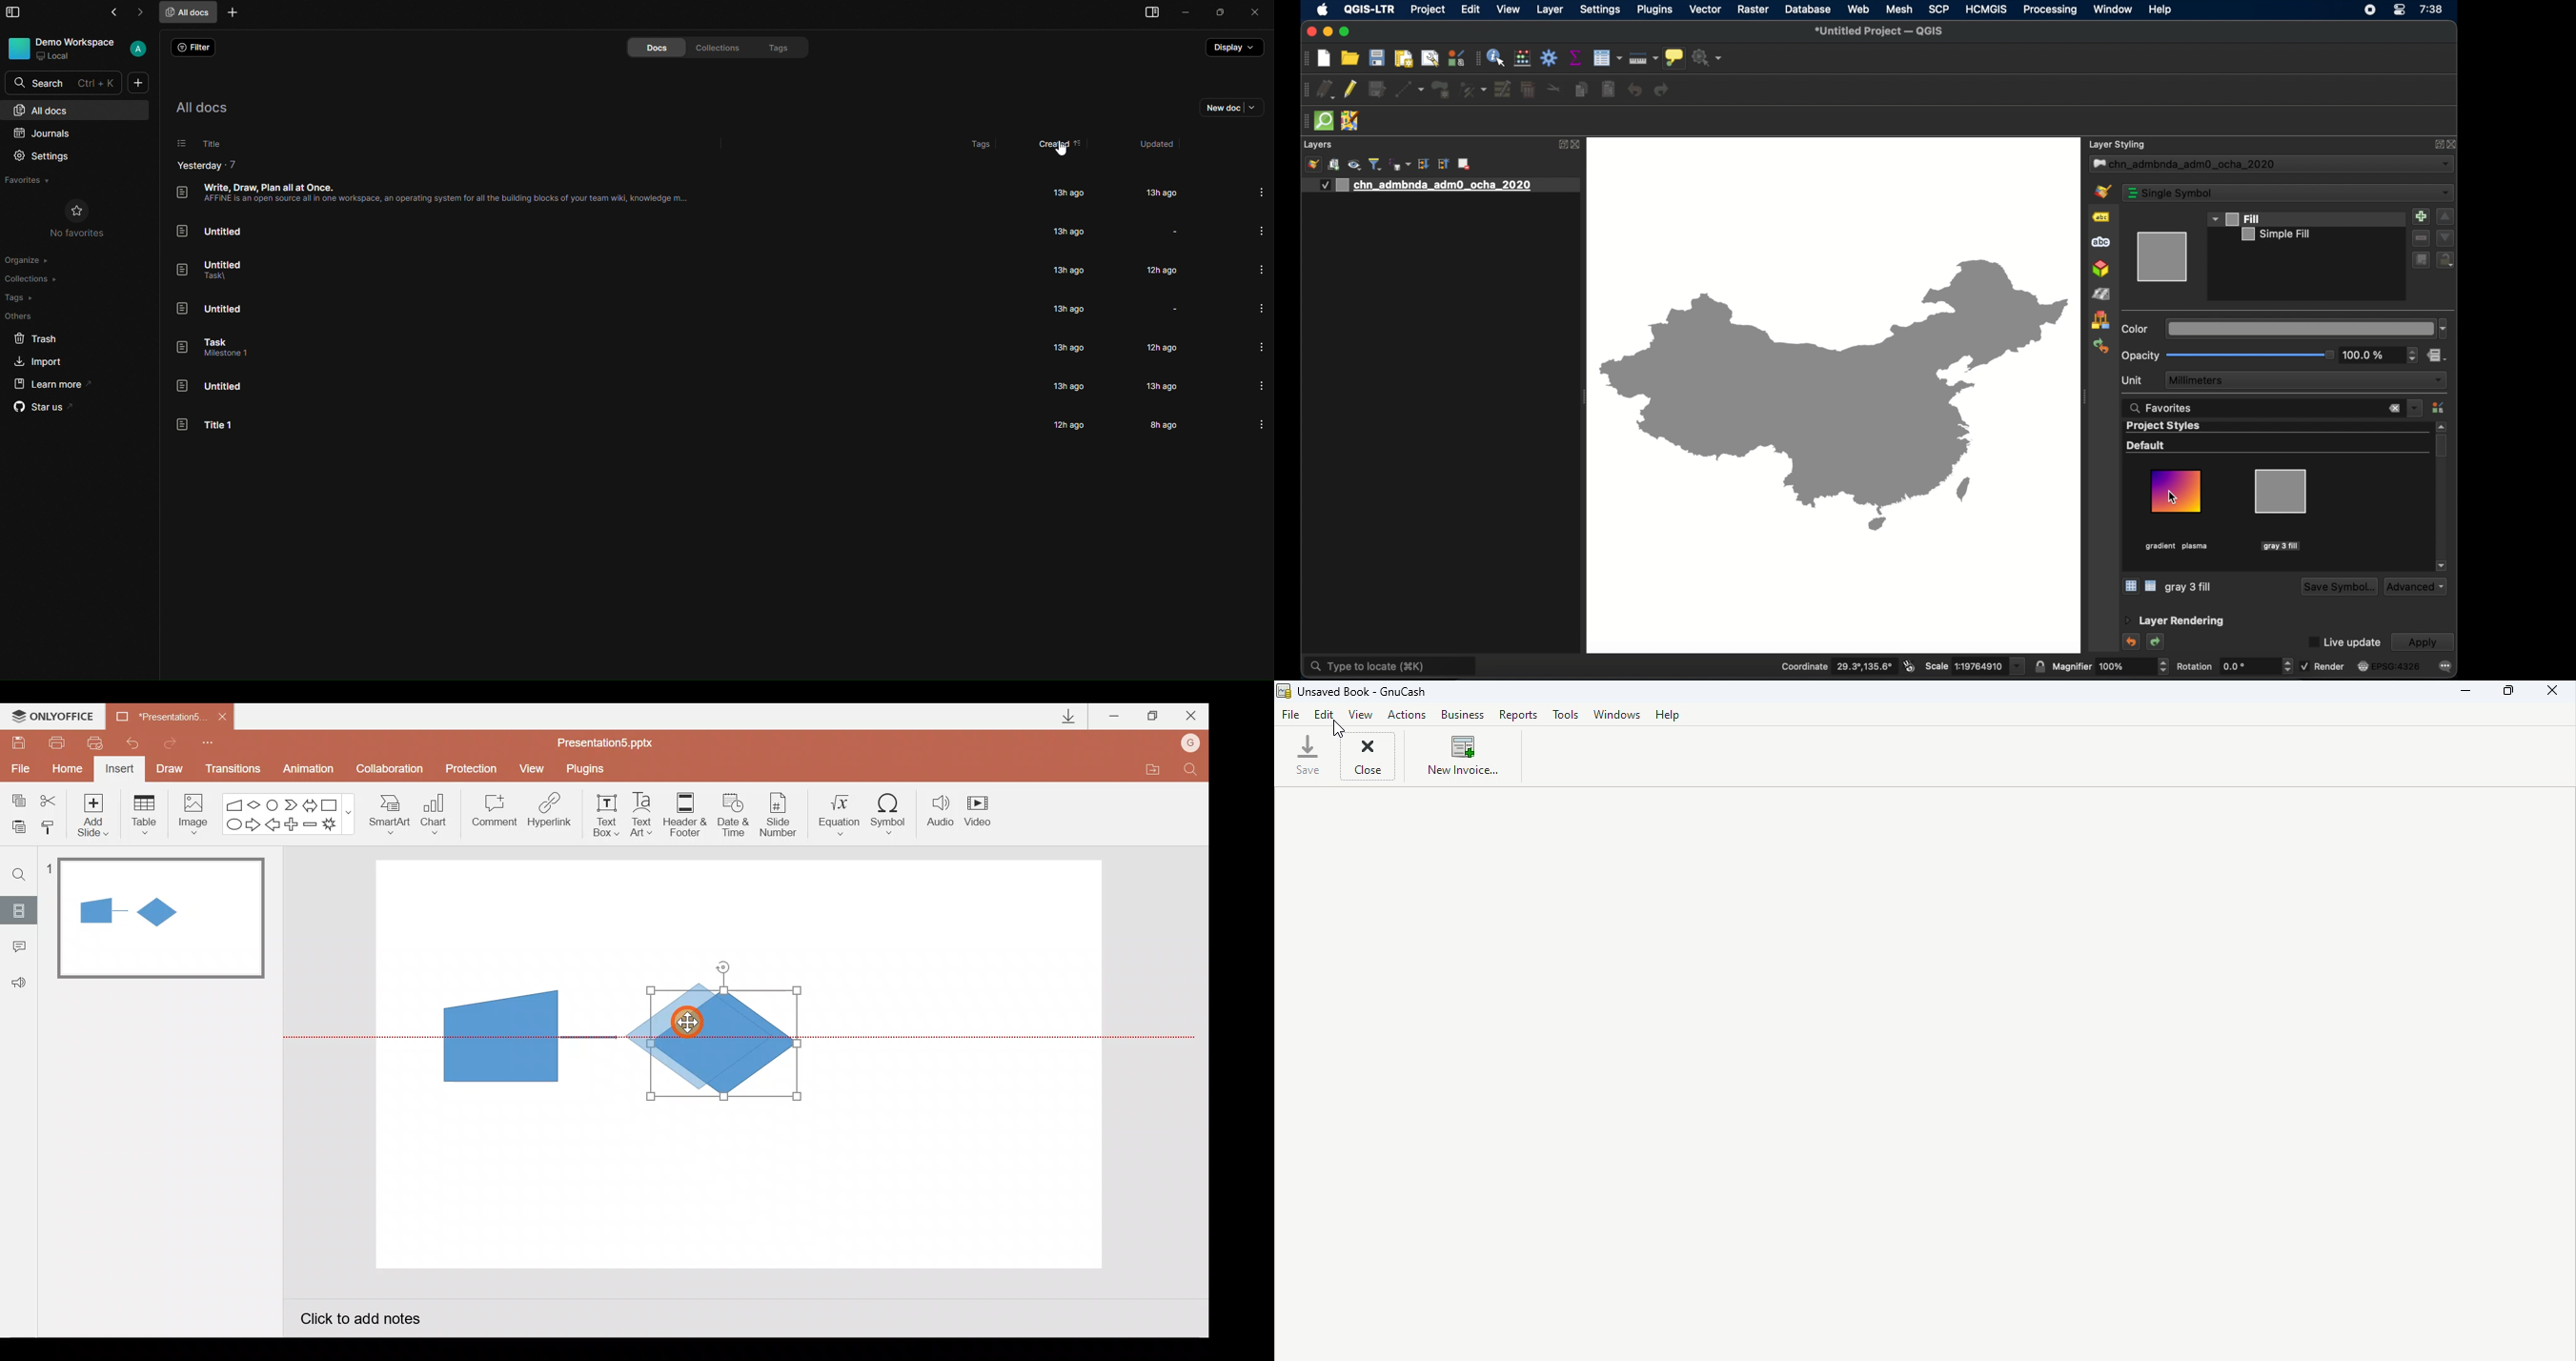 The width and height of the screenshot is (2576, 1372). Describe the element at coordinates (2557, 696) in the screenshot. I see `Close` at that location.